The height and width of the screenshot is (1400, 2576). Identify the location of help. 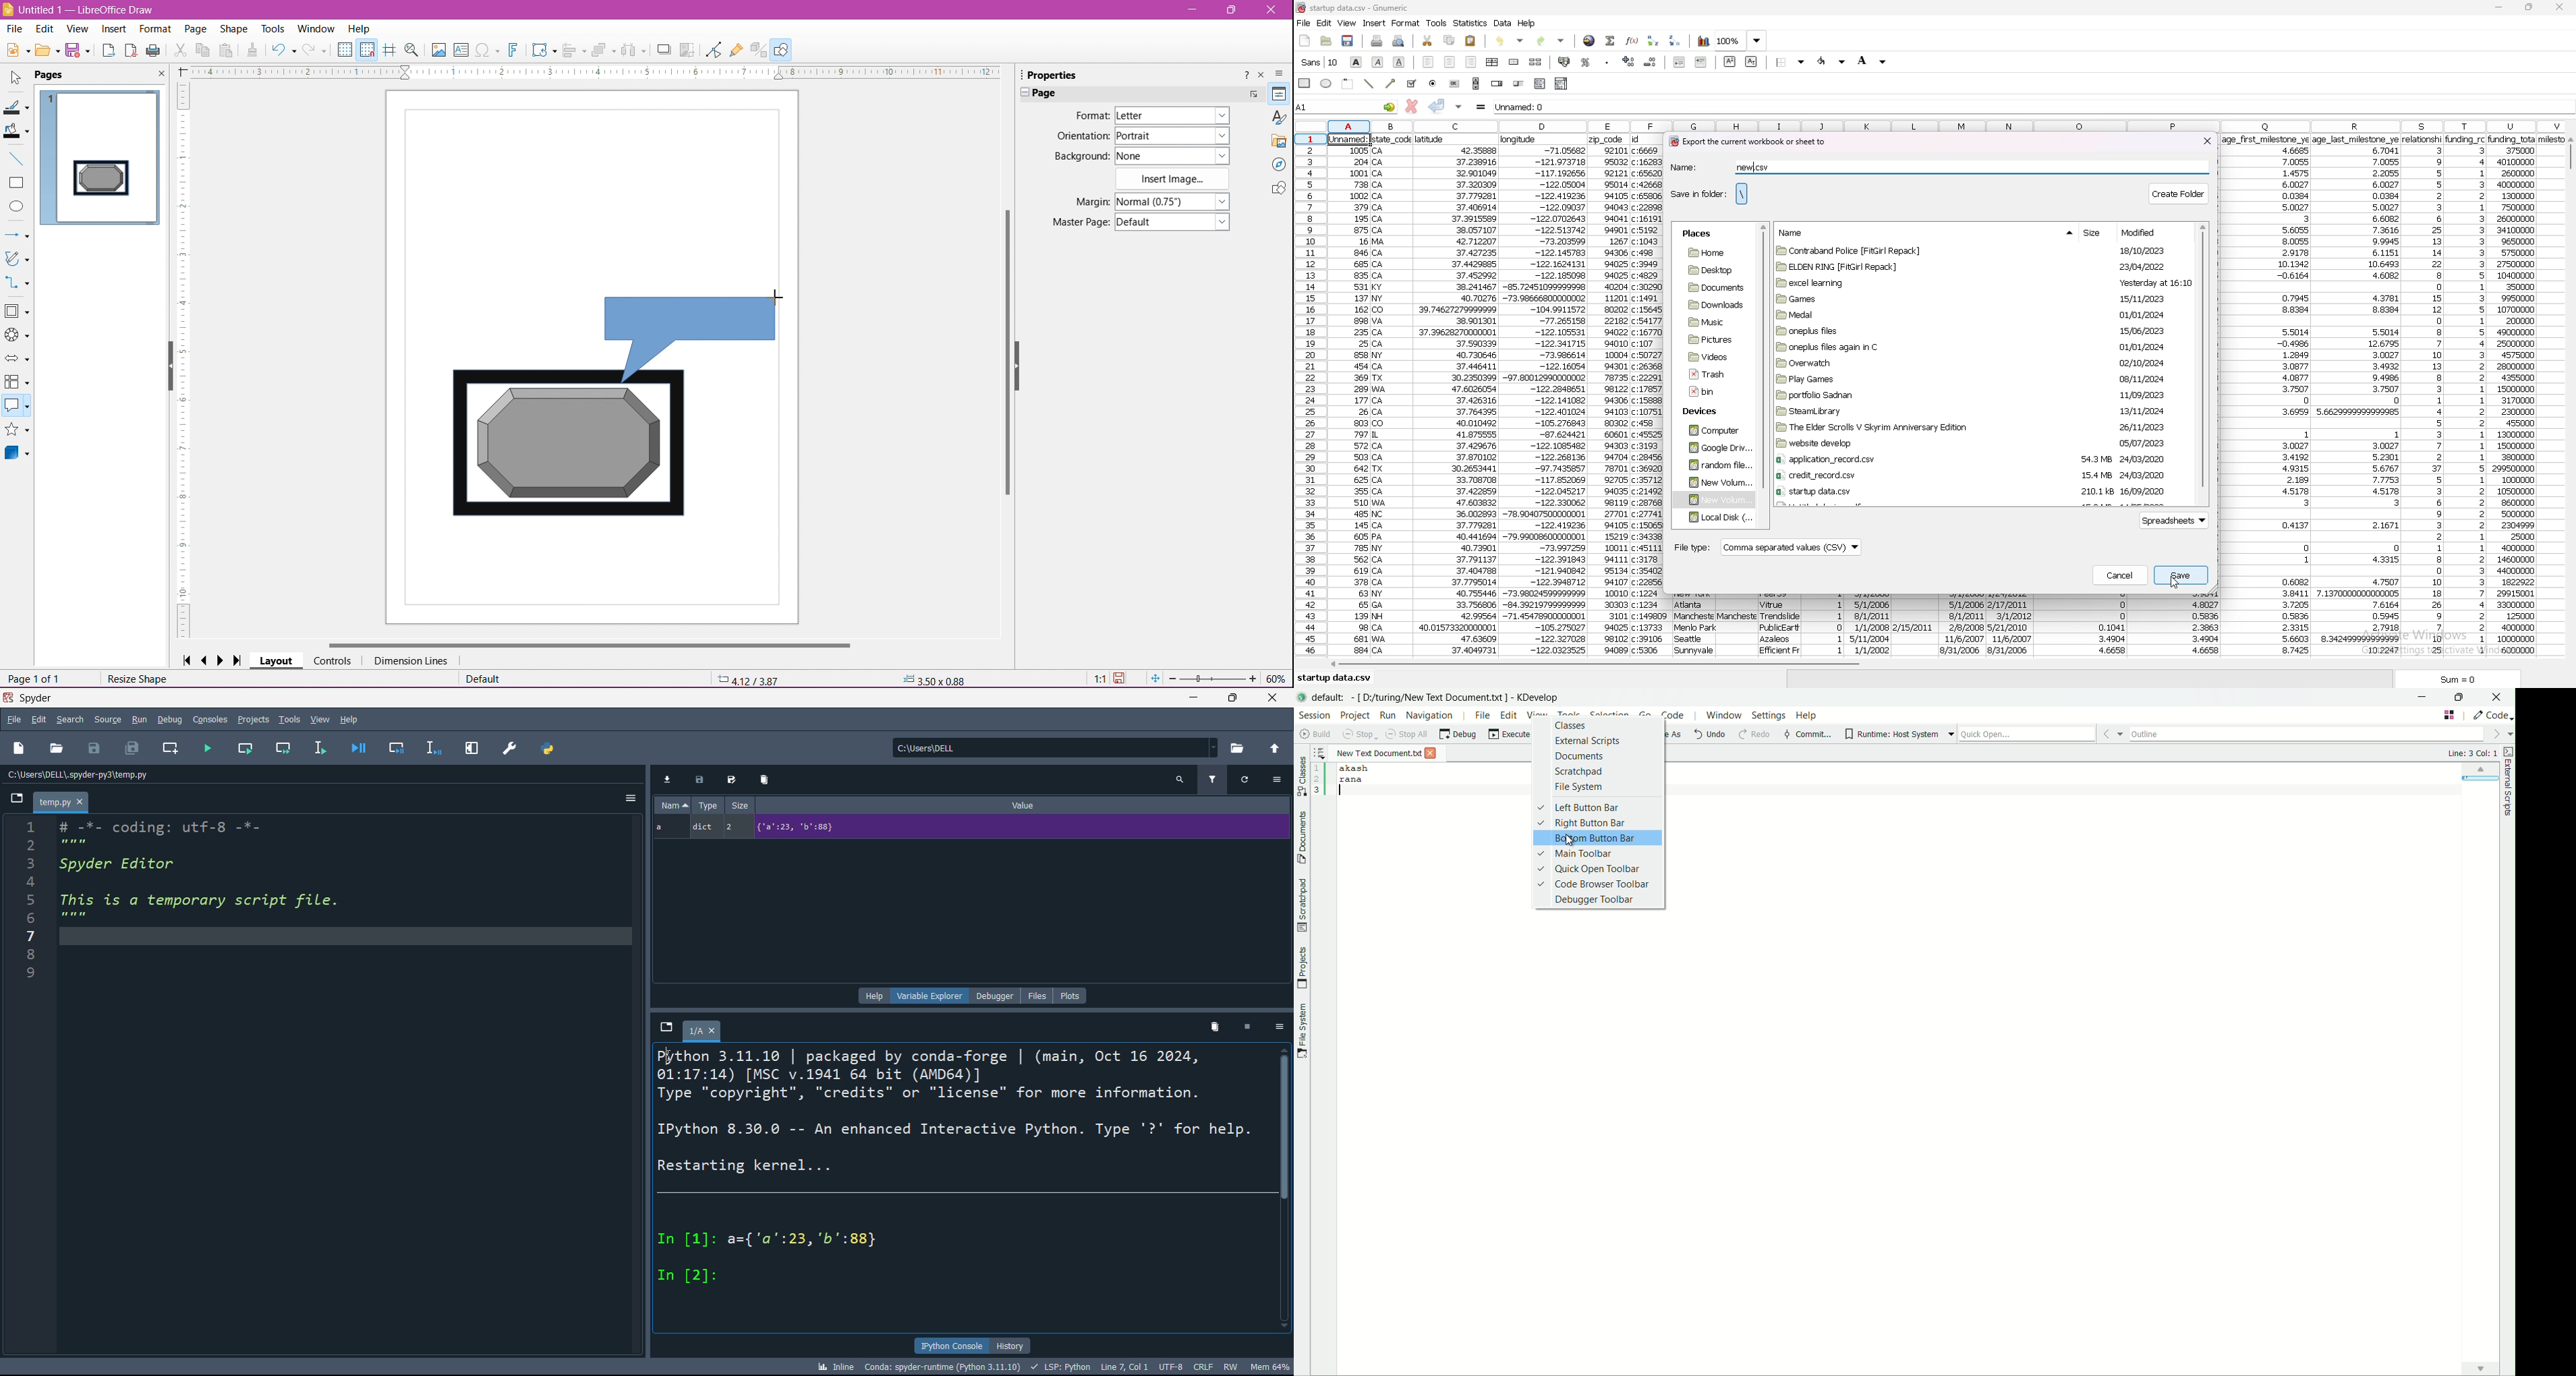
(873, 997).